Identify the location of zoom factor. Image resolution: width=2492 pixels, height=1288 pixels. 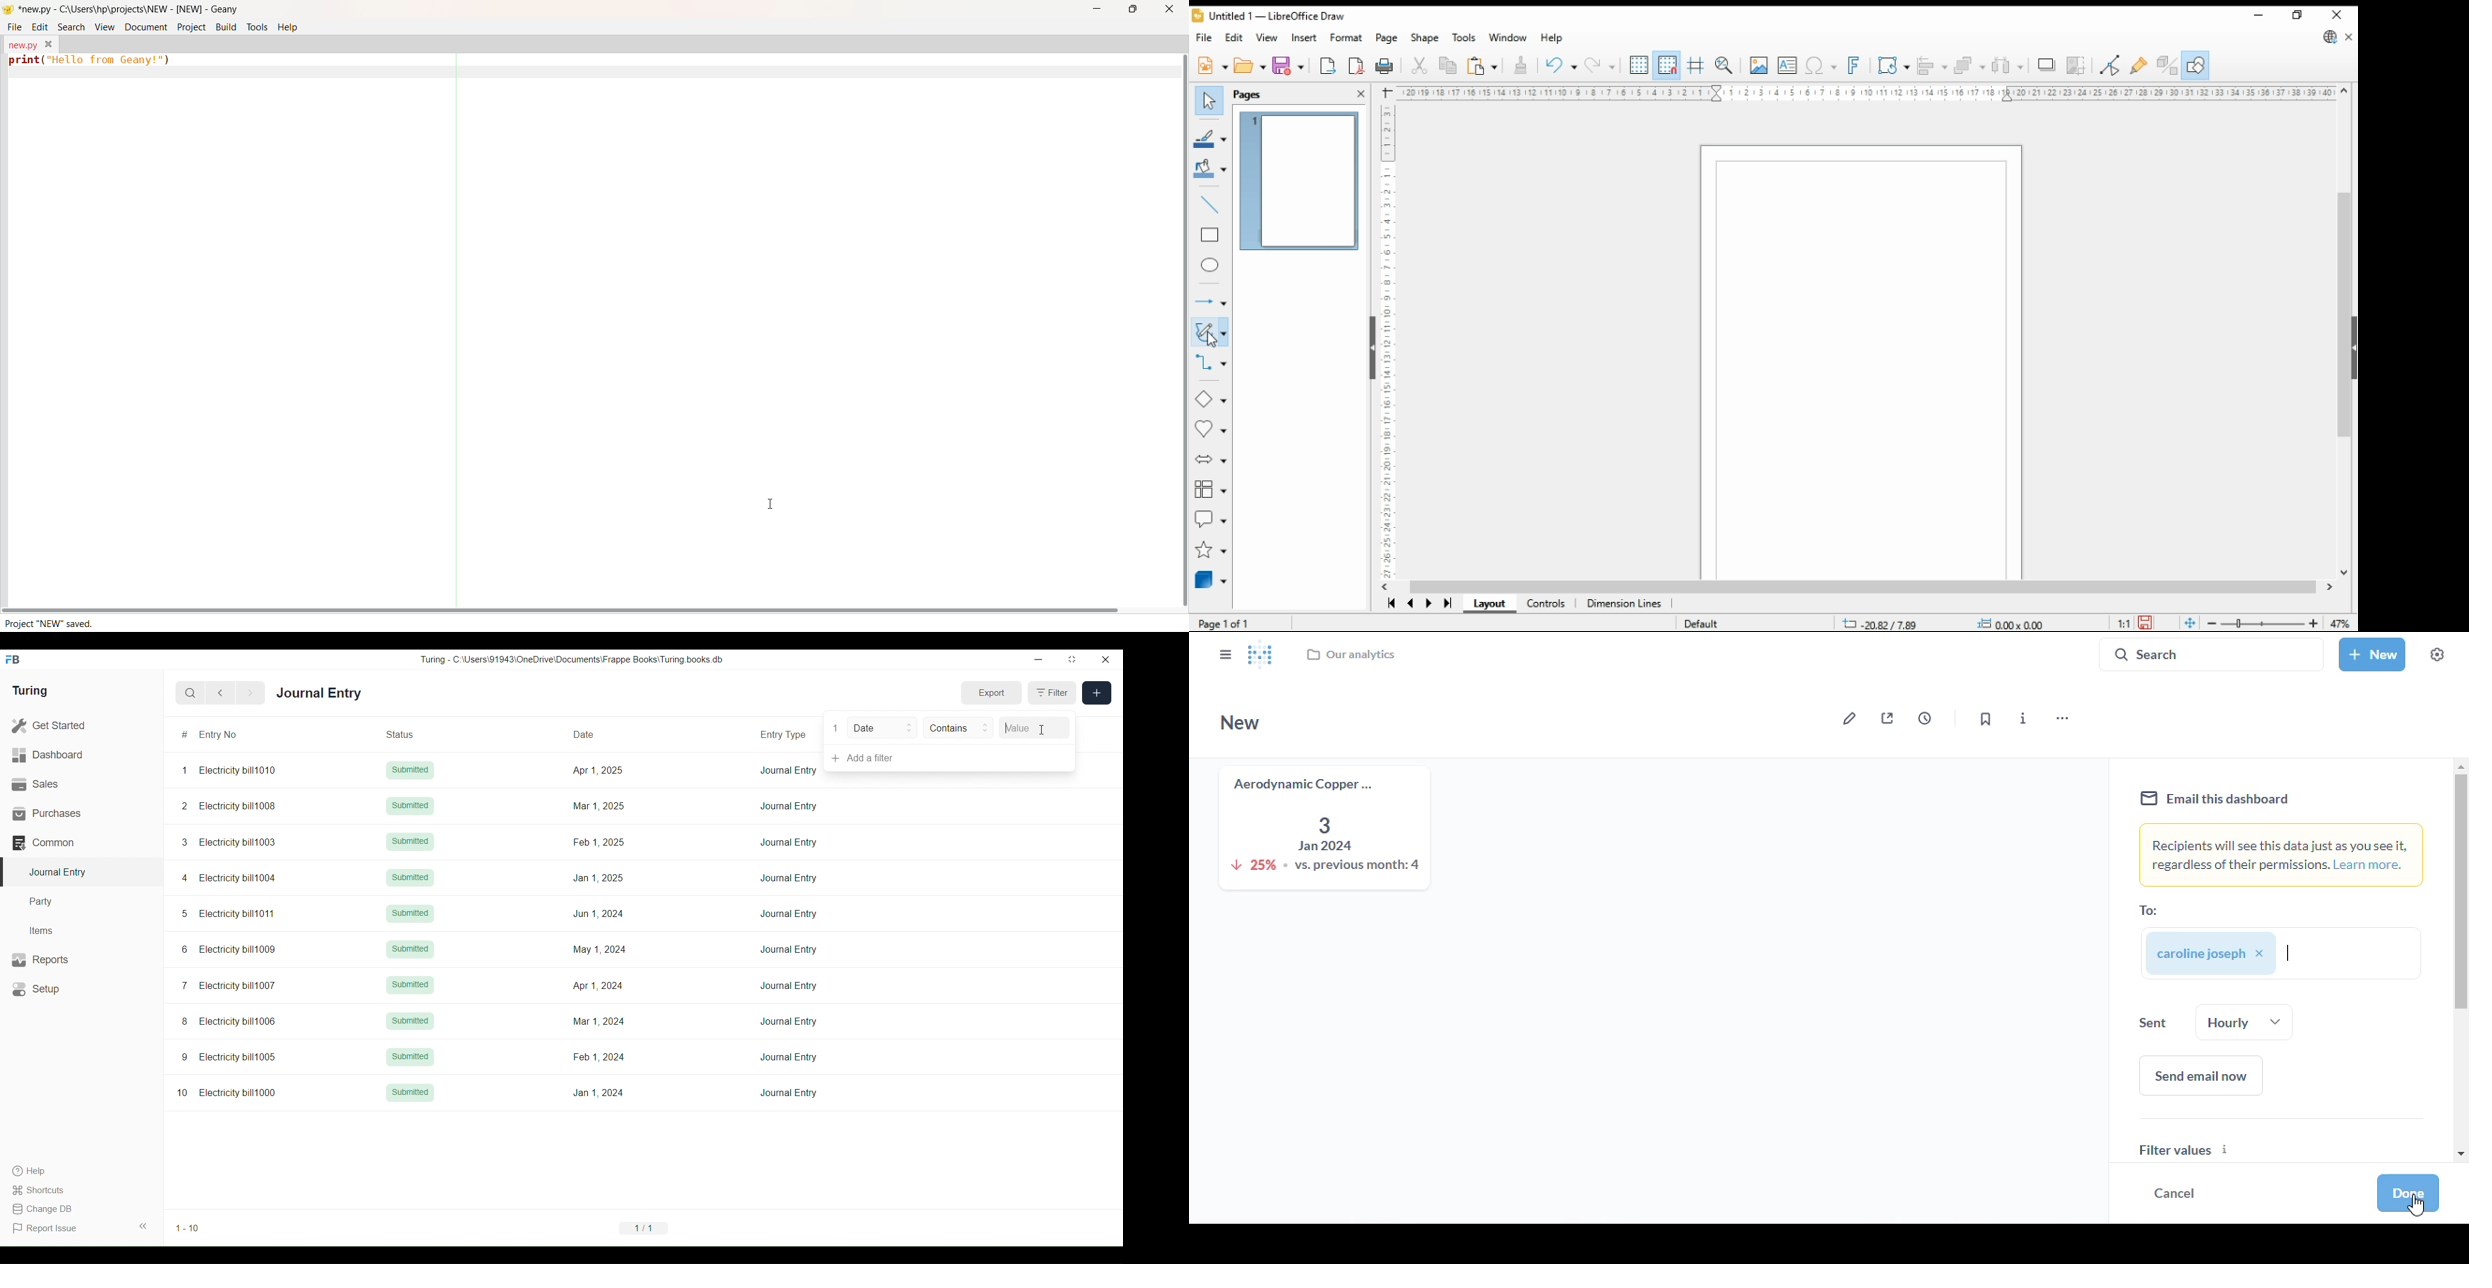
(2340, 624).